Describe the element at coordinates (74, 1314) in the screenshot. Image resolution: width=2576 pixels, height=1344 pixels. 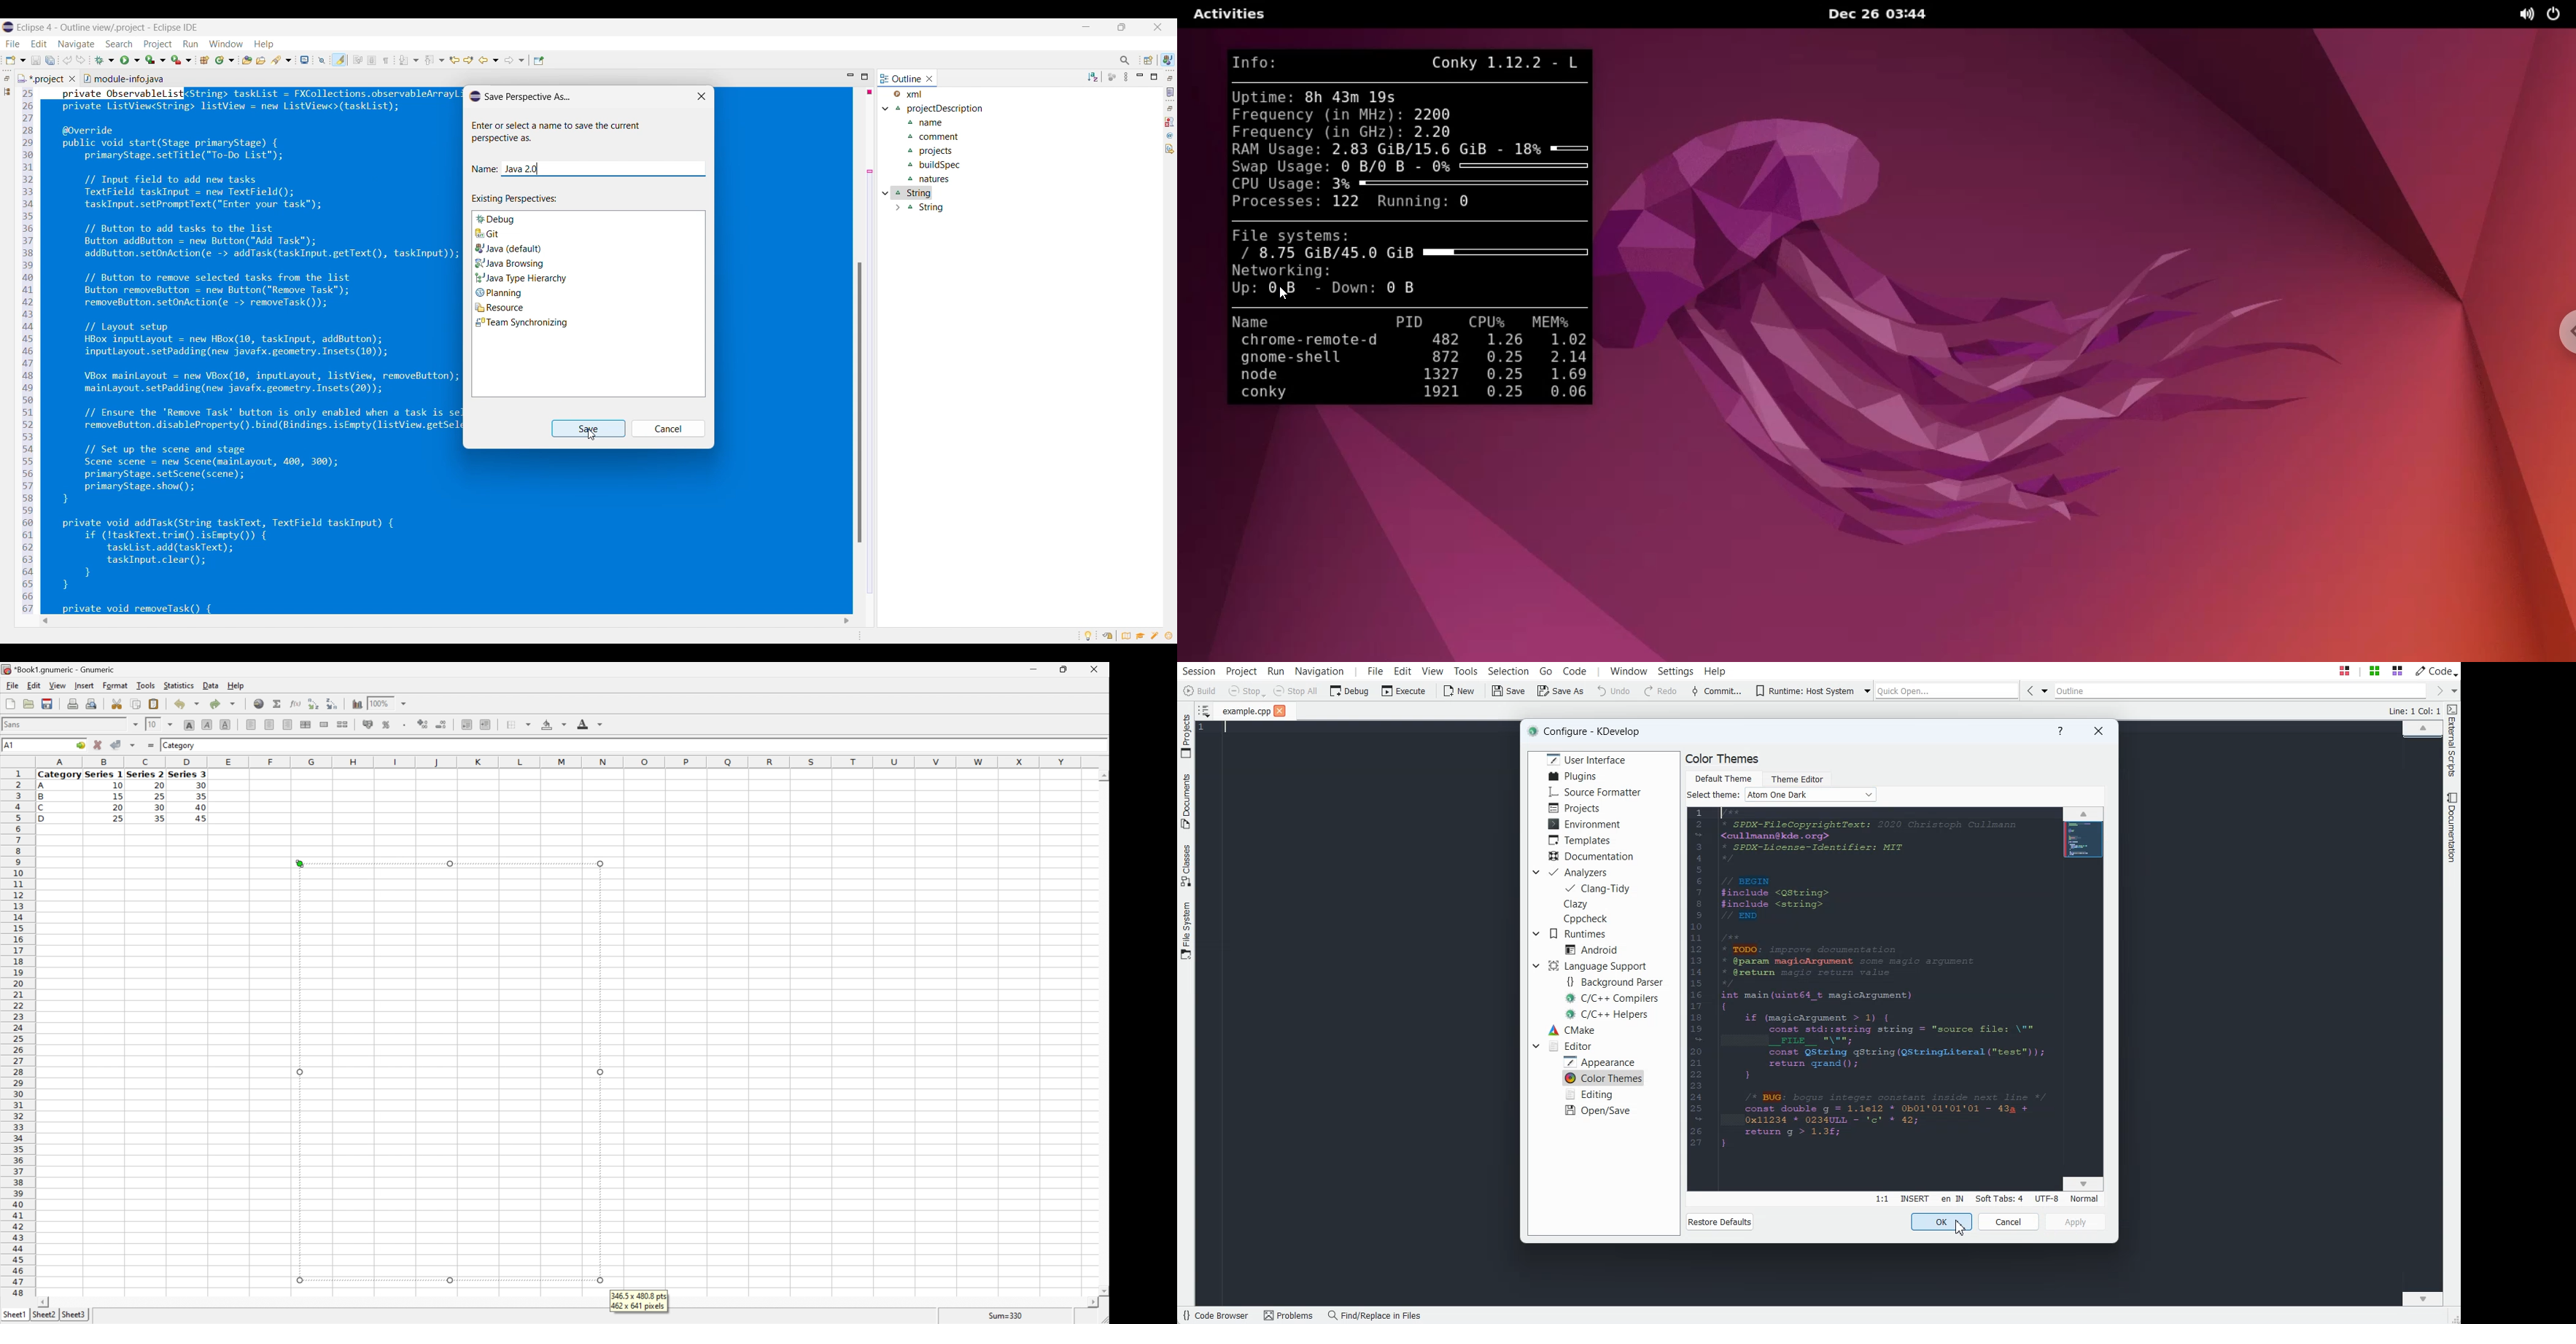
I see `Sheet3` at that location.